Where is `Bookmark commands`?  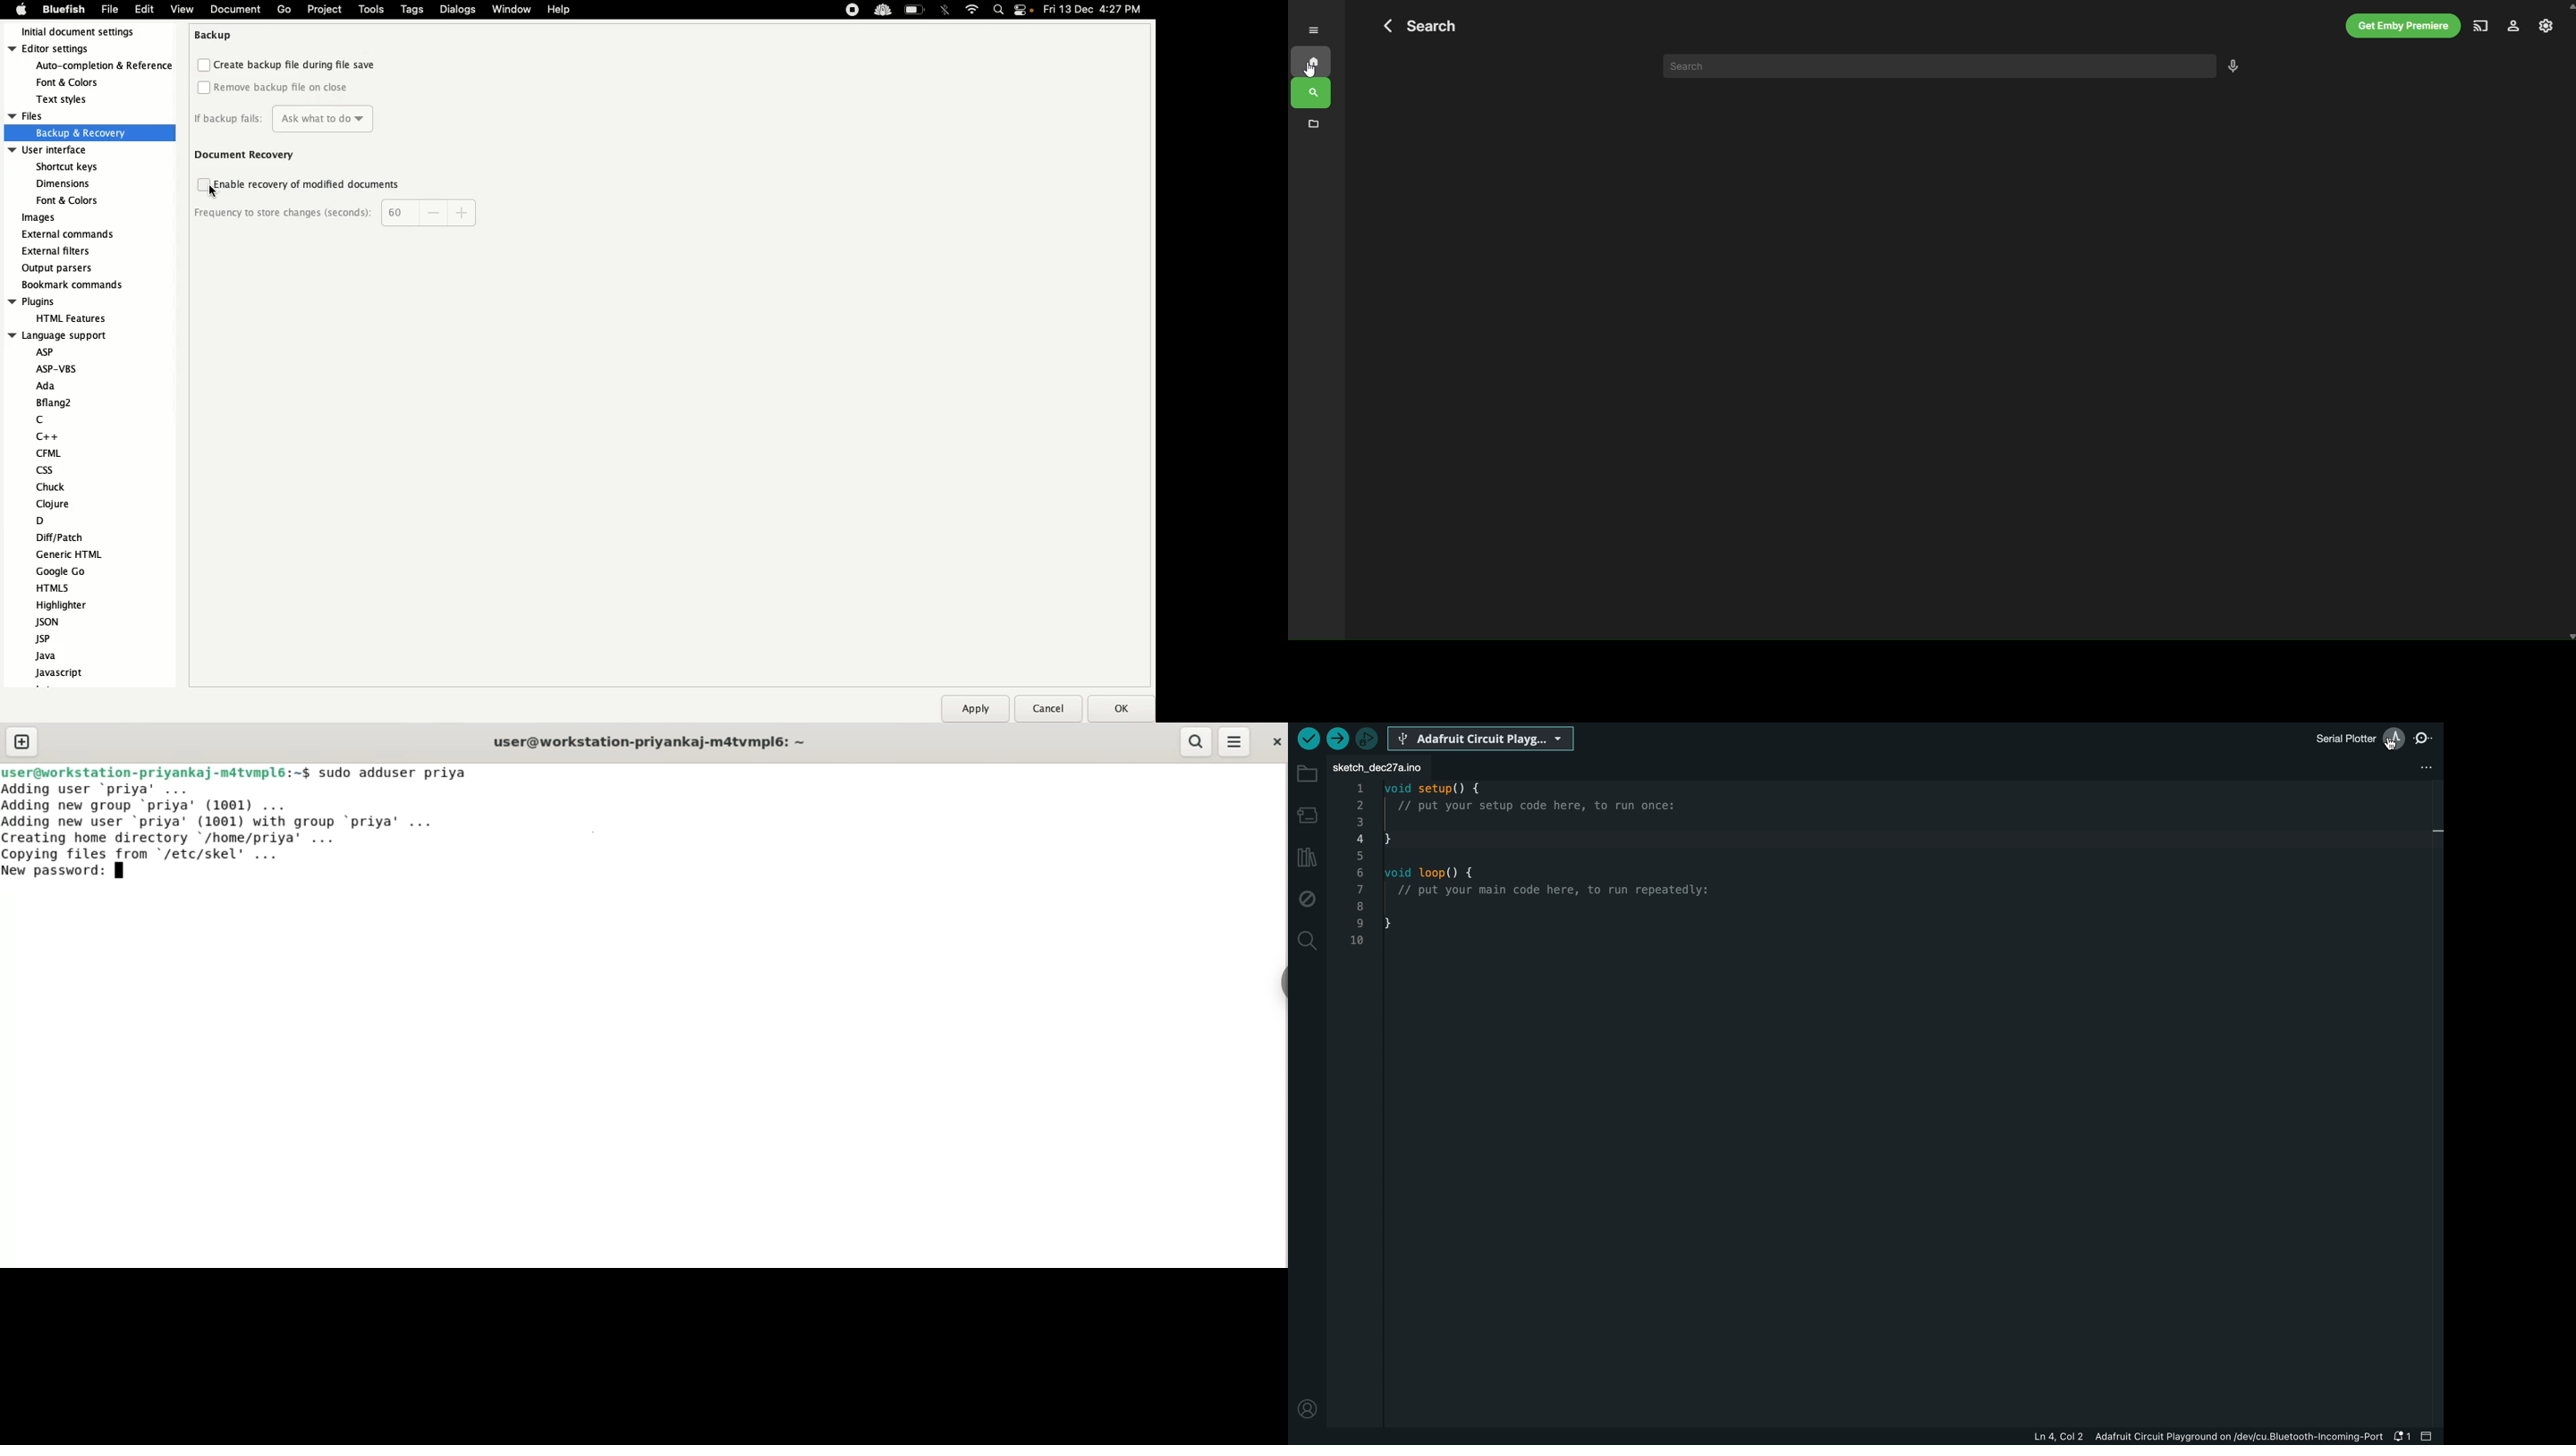
Bookmark commands is located at coordinates (87, 286).